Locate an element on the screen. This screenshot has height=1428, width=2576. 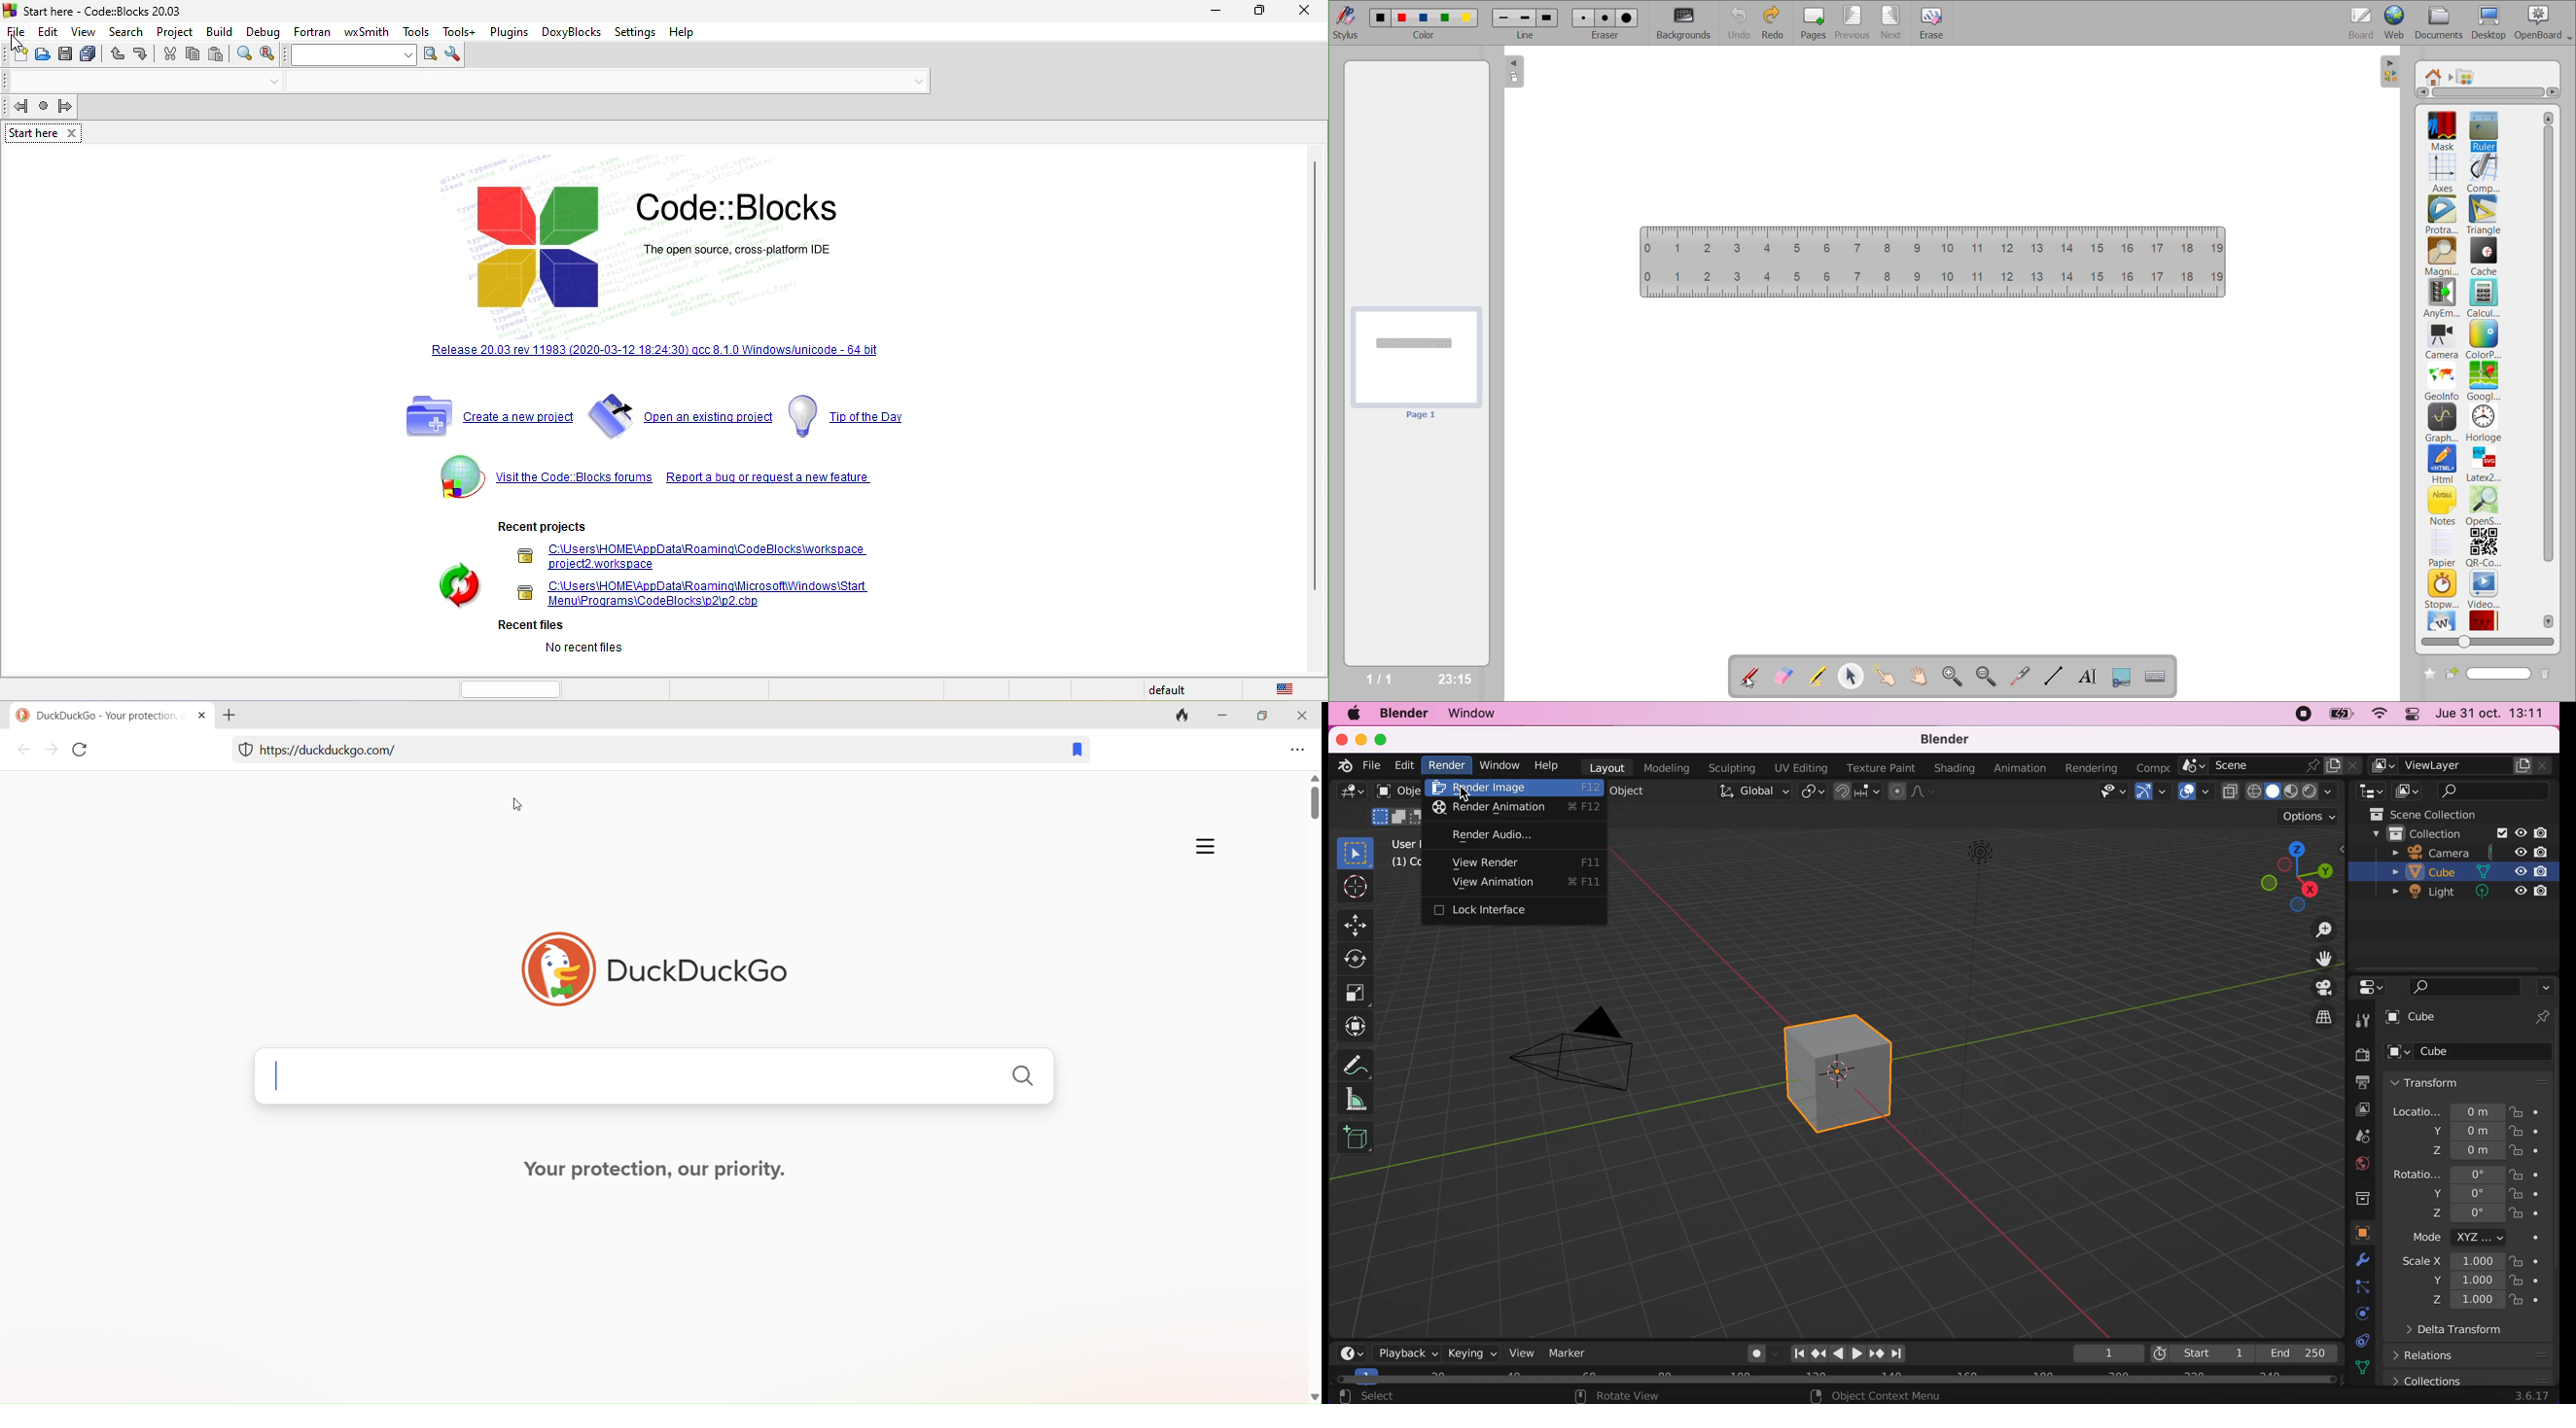
active workspace is located at coordinates (2153, 766).